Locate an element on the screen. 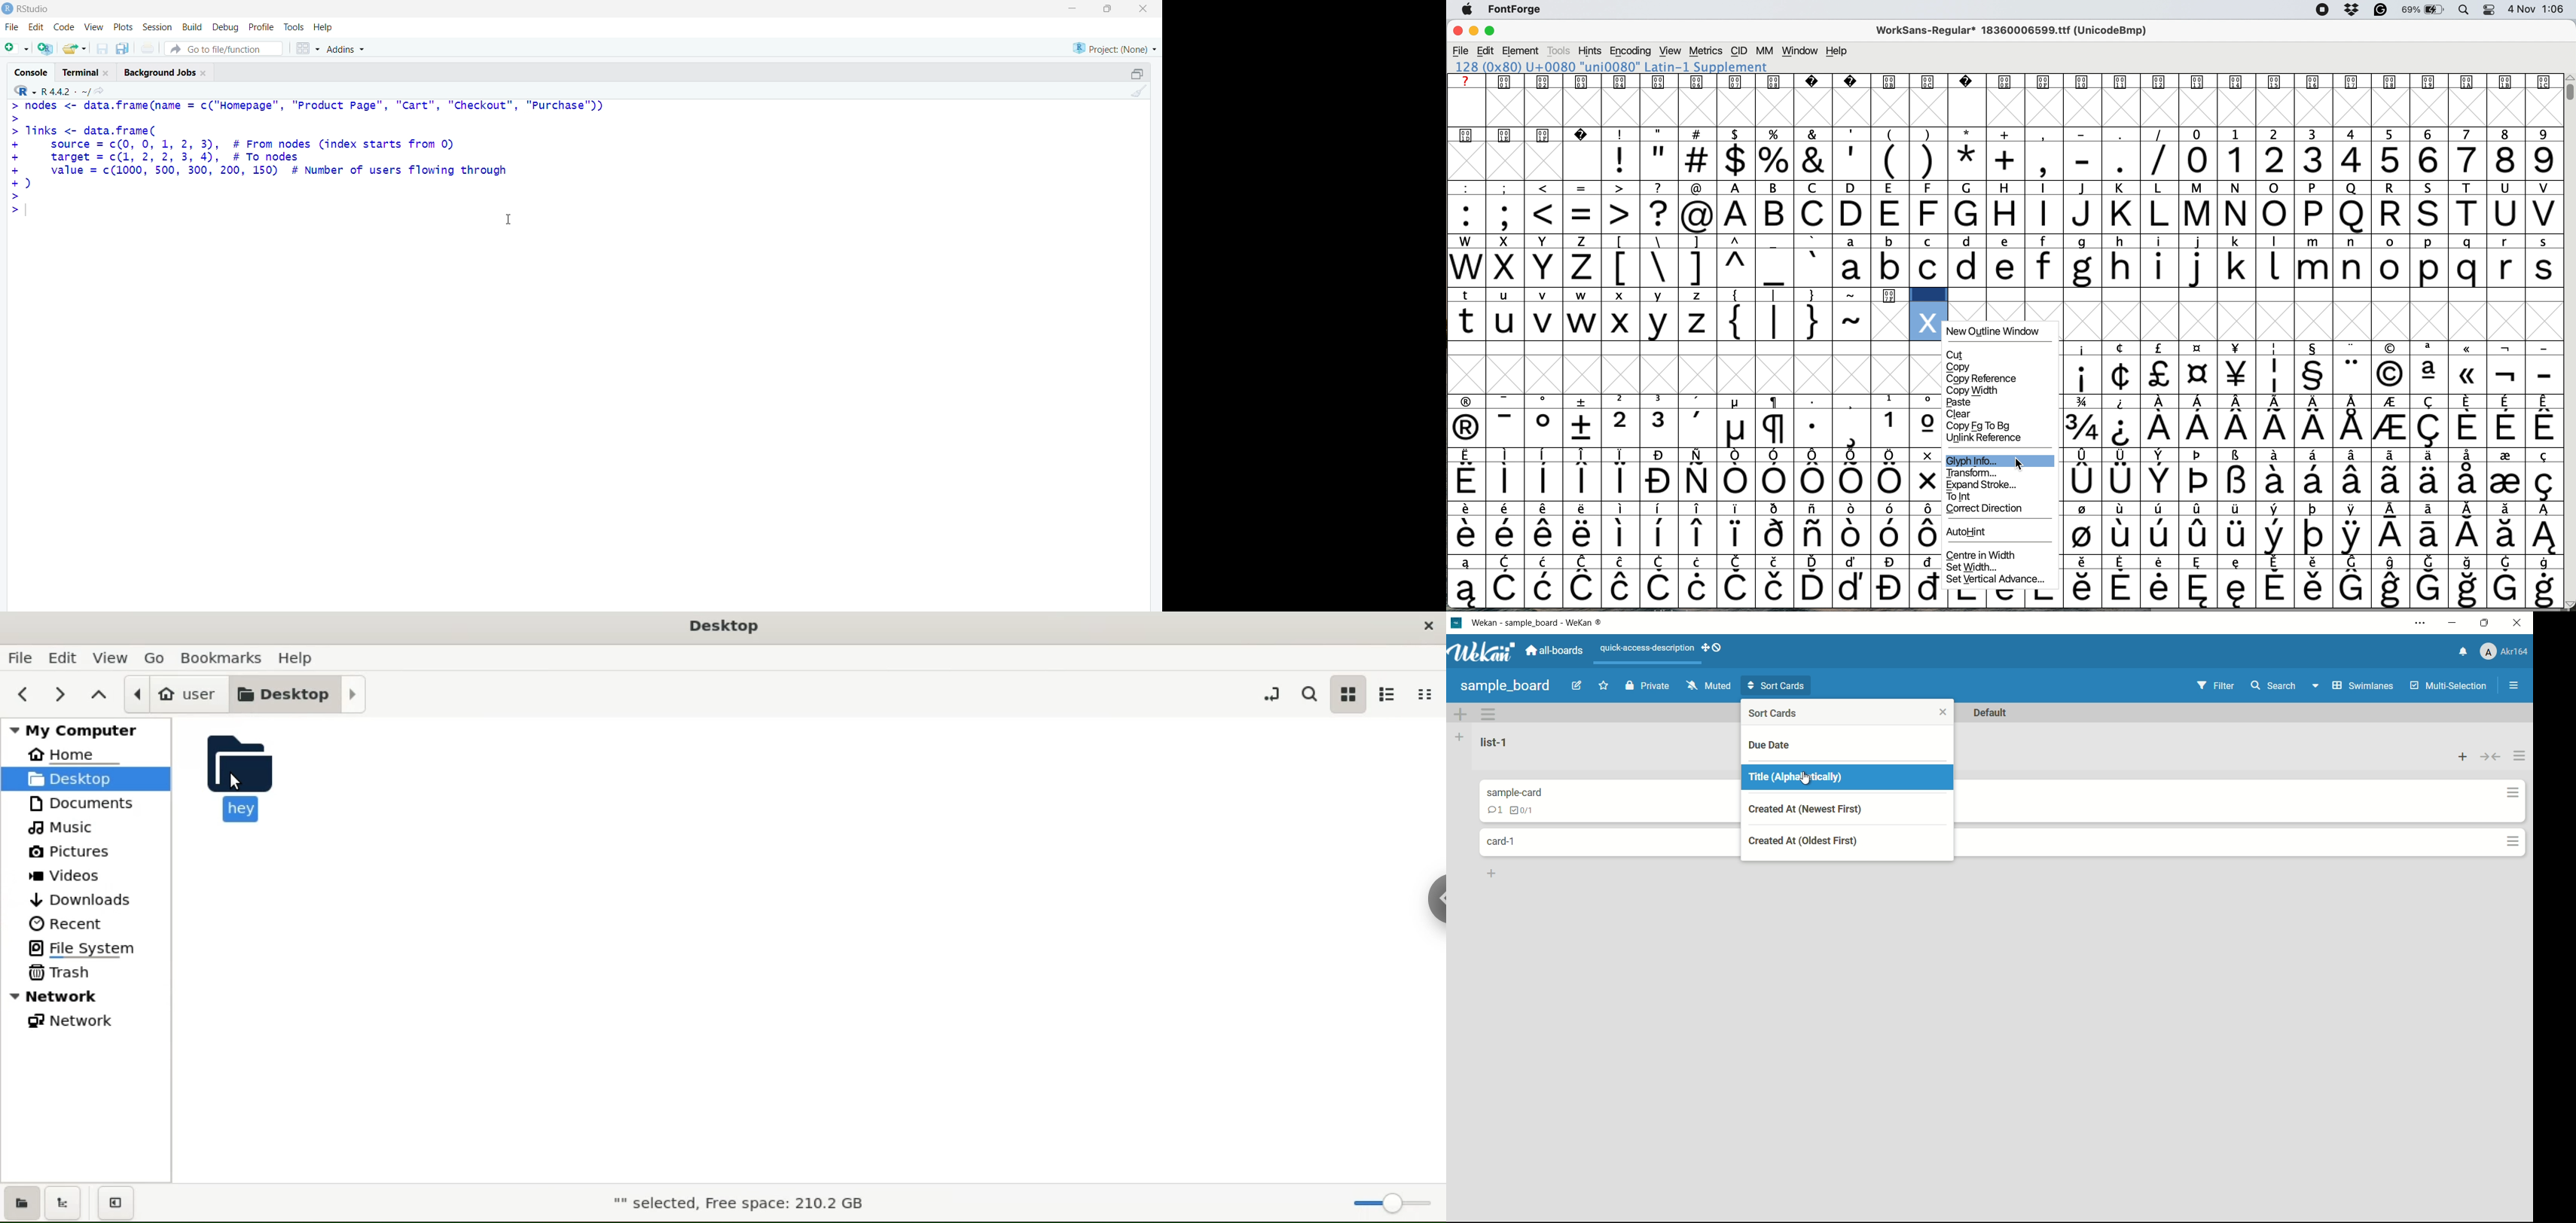  view is located at coordinates (92, 27).